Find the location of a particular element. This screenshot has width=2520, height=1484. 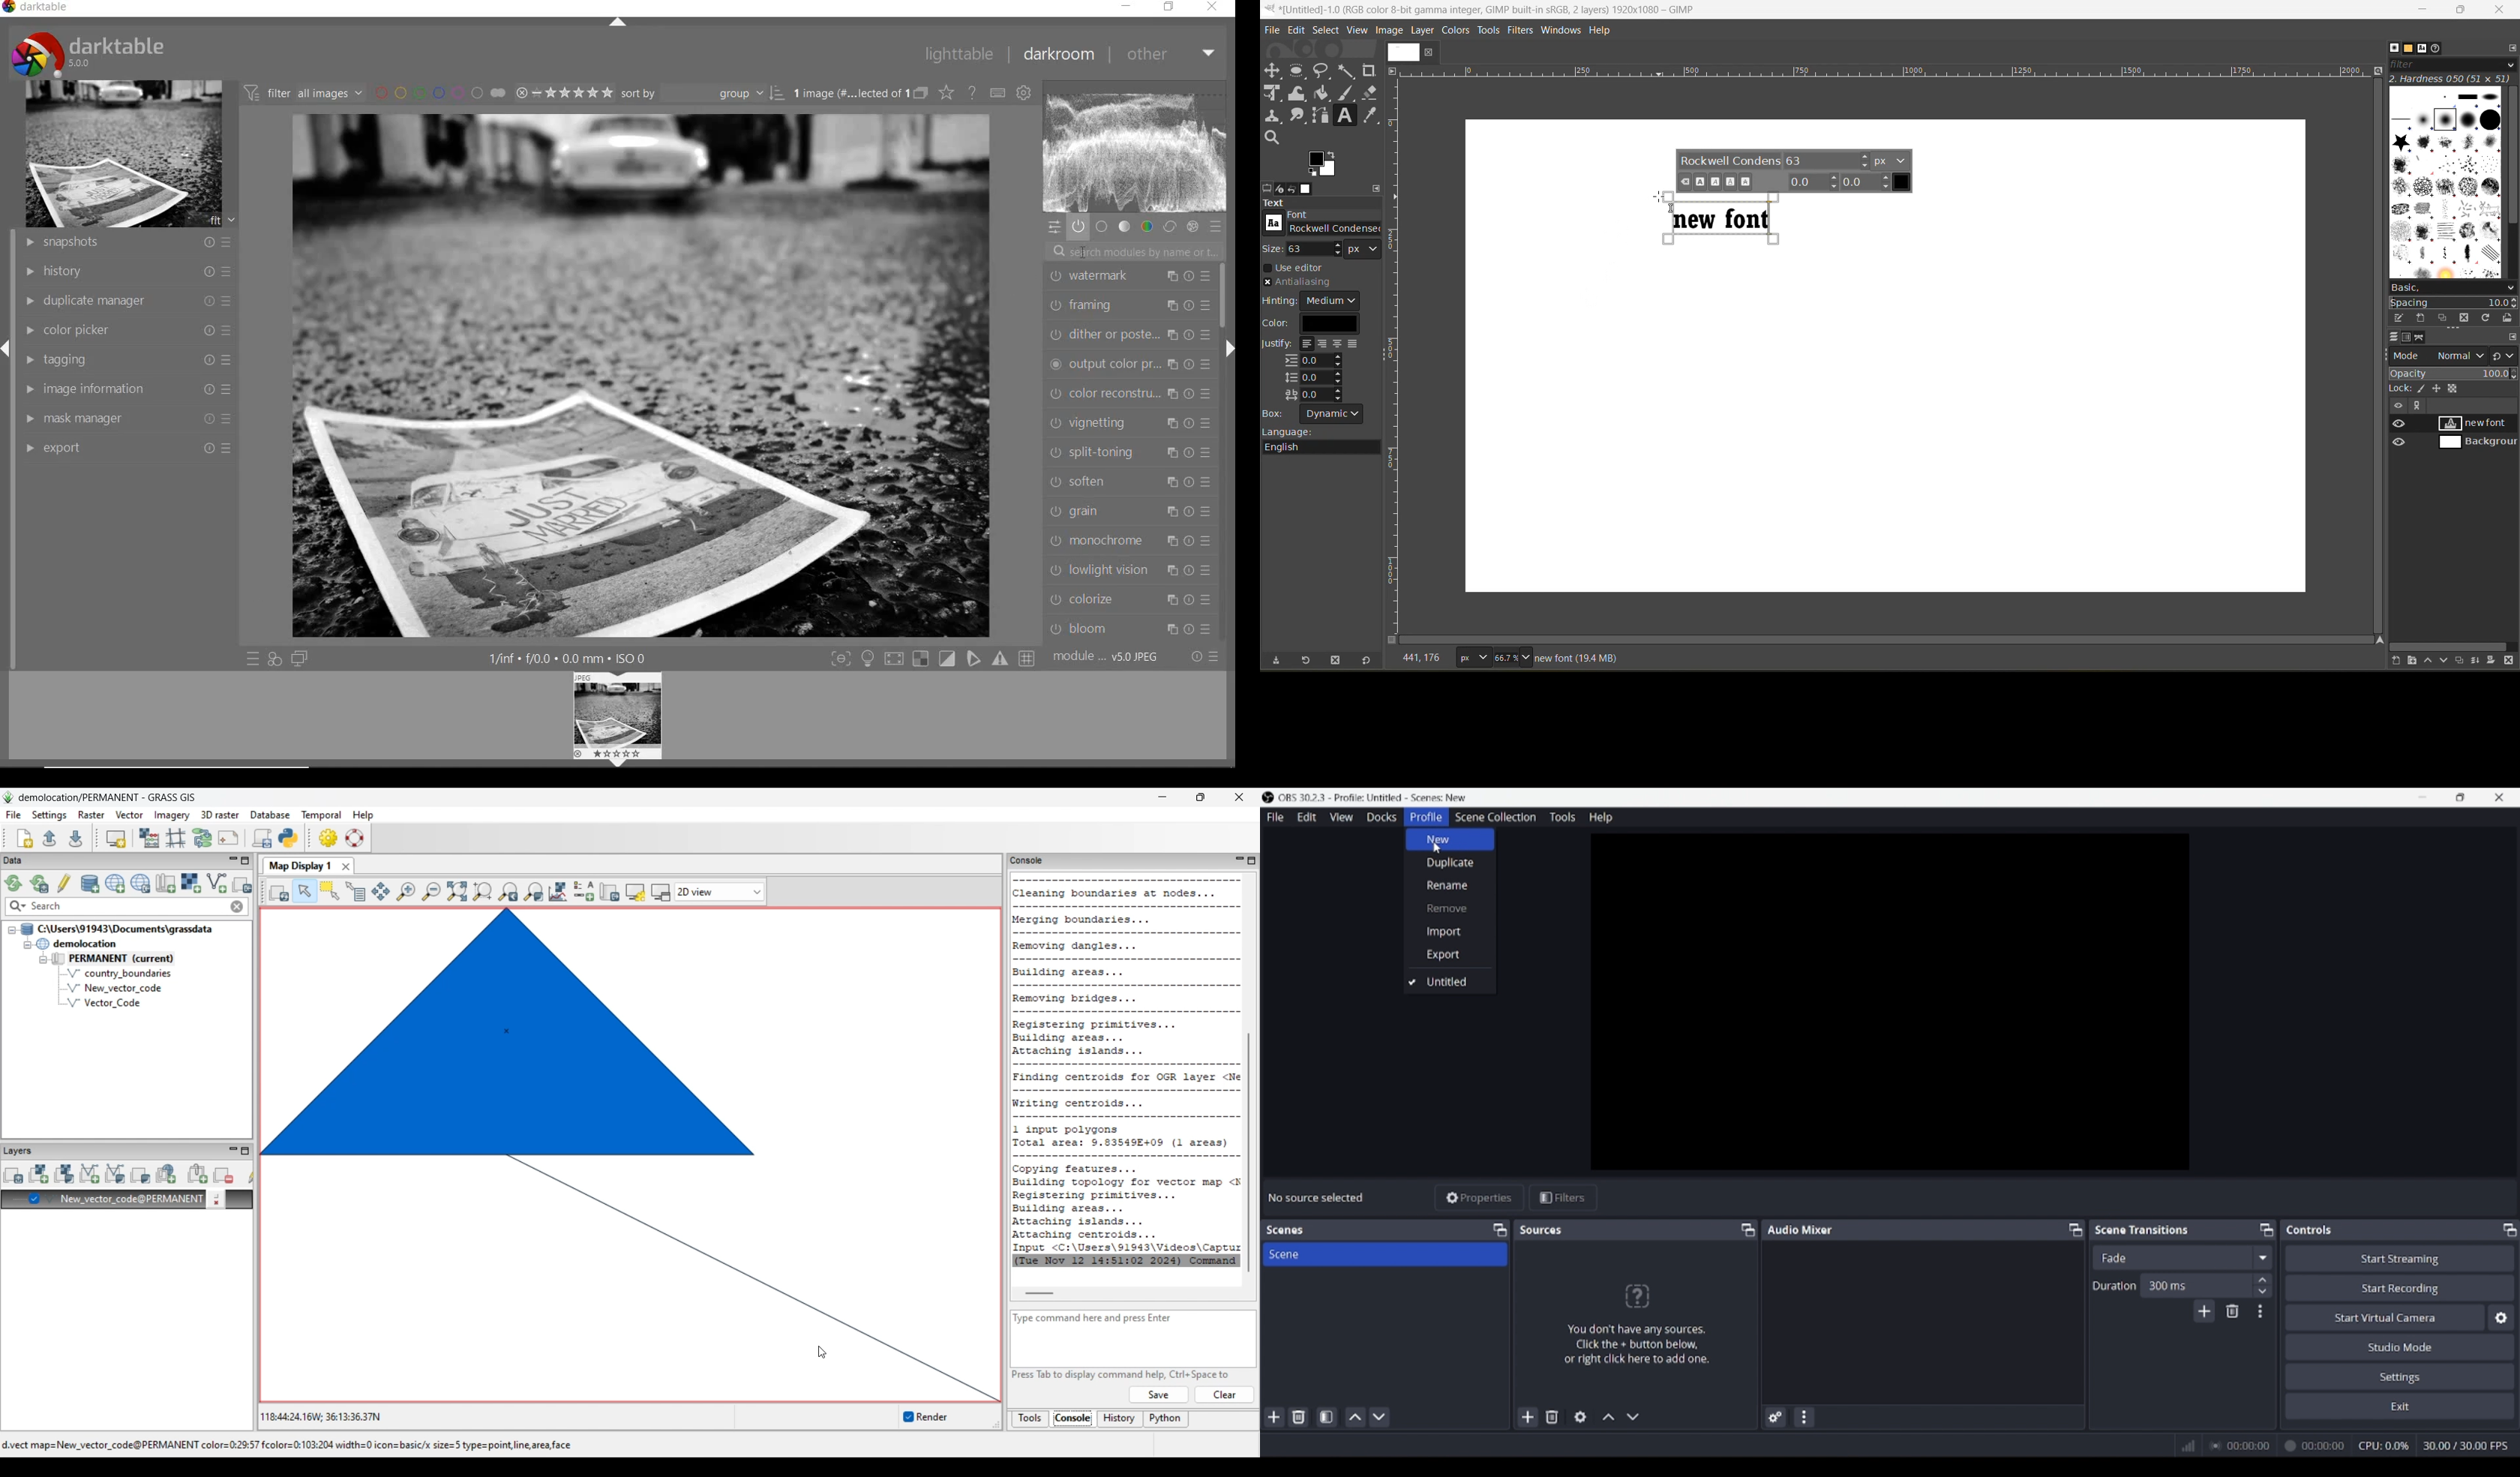

Software and project name is located at coordinates (1373, 798).